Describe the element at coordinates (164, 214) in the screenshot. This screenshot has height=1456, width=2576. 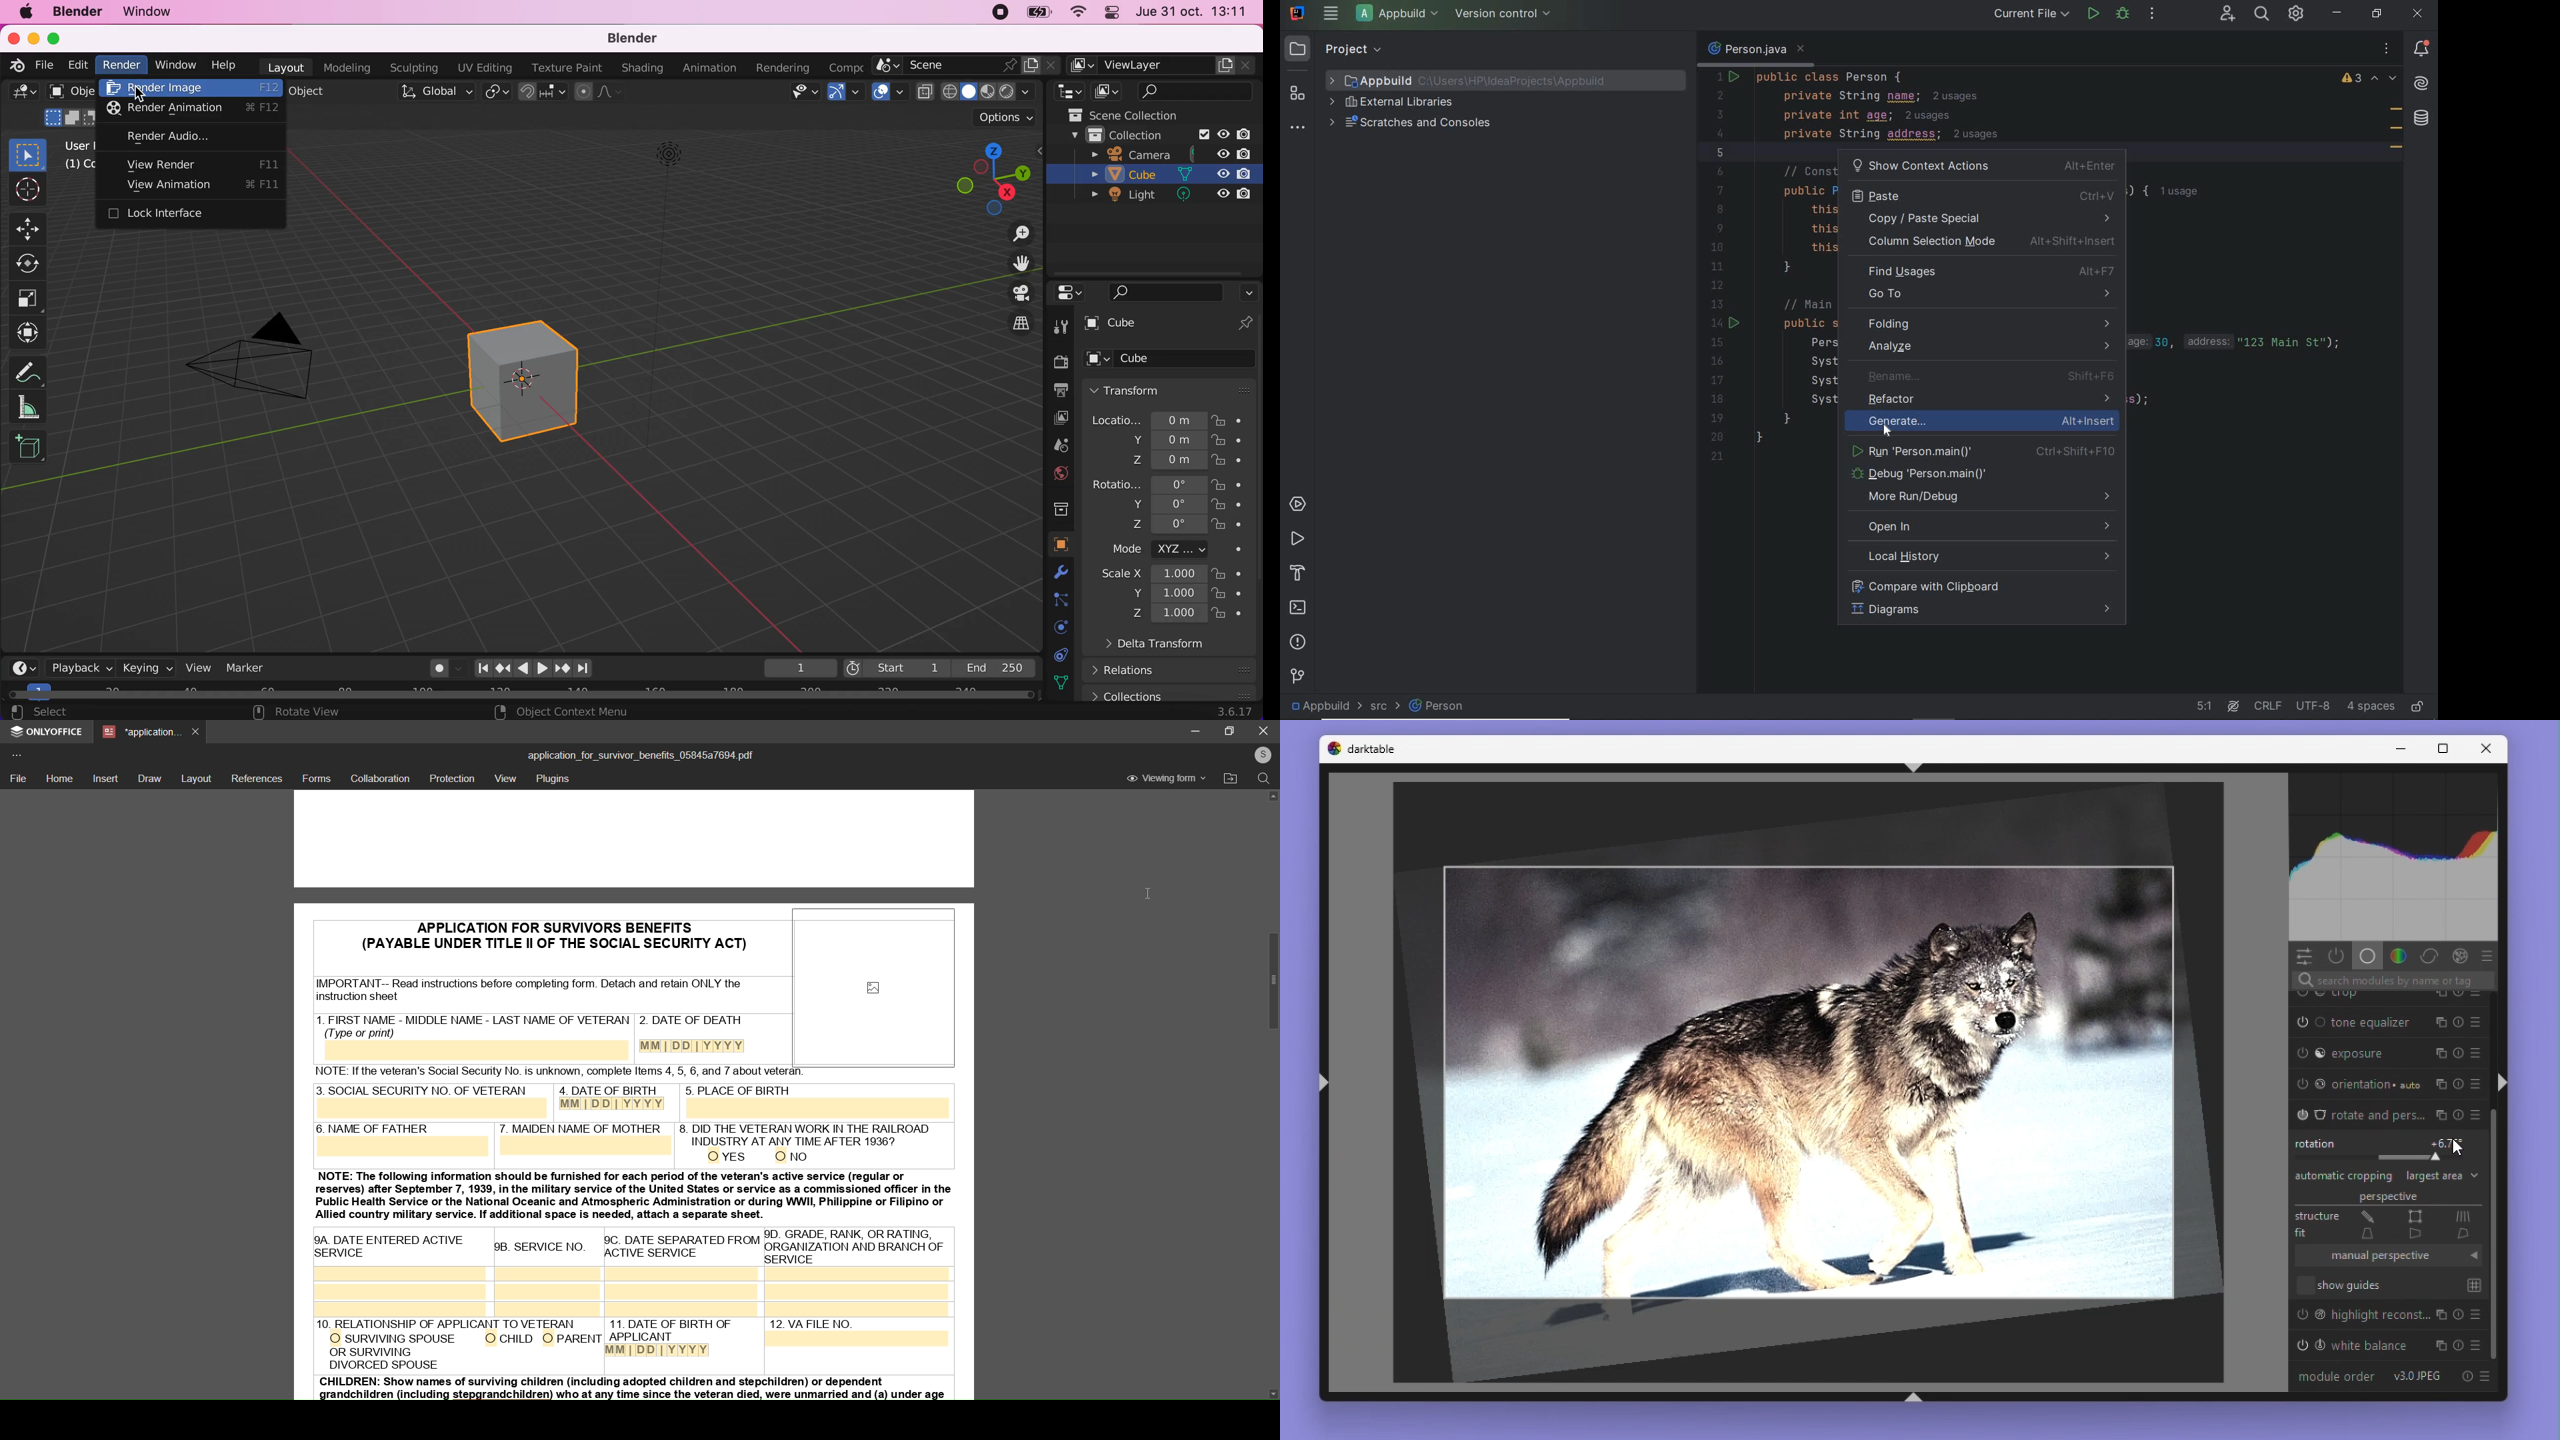
I see `lock interface` at that location.